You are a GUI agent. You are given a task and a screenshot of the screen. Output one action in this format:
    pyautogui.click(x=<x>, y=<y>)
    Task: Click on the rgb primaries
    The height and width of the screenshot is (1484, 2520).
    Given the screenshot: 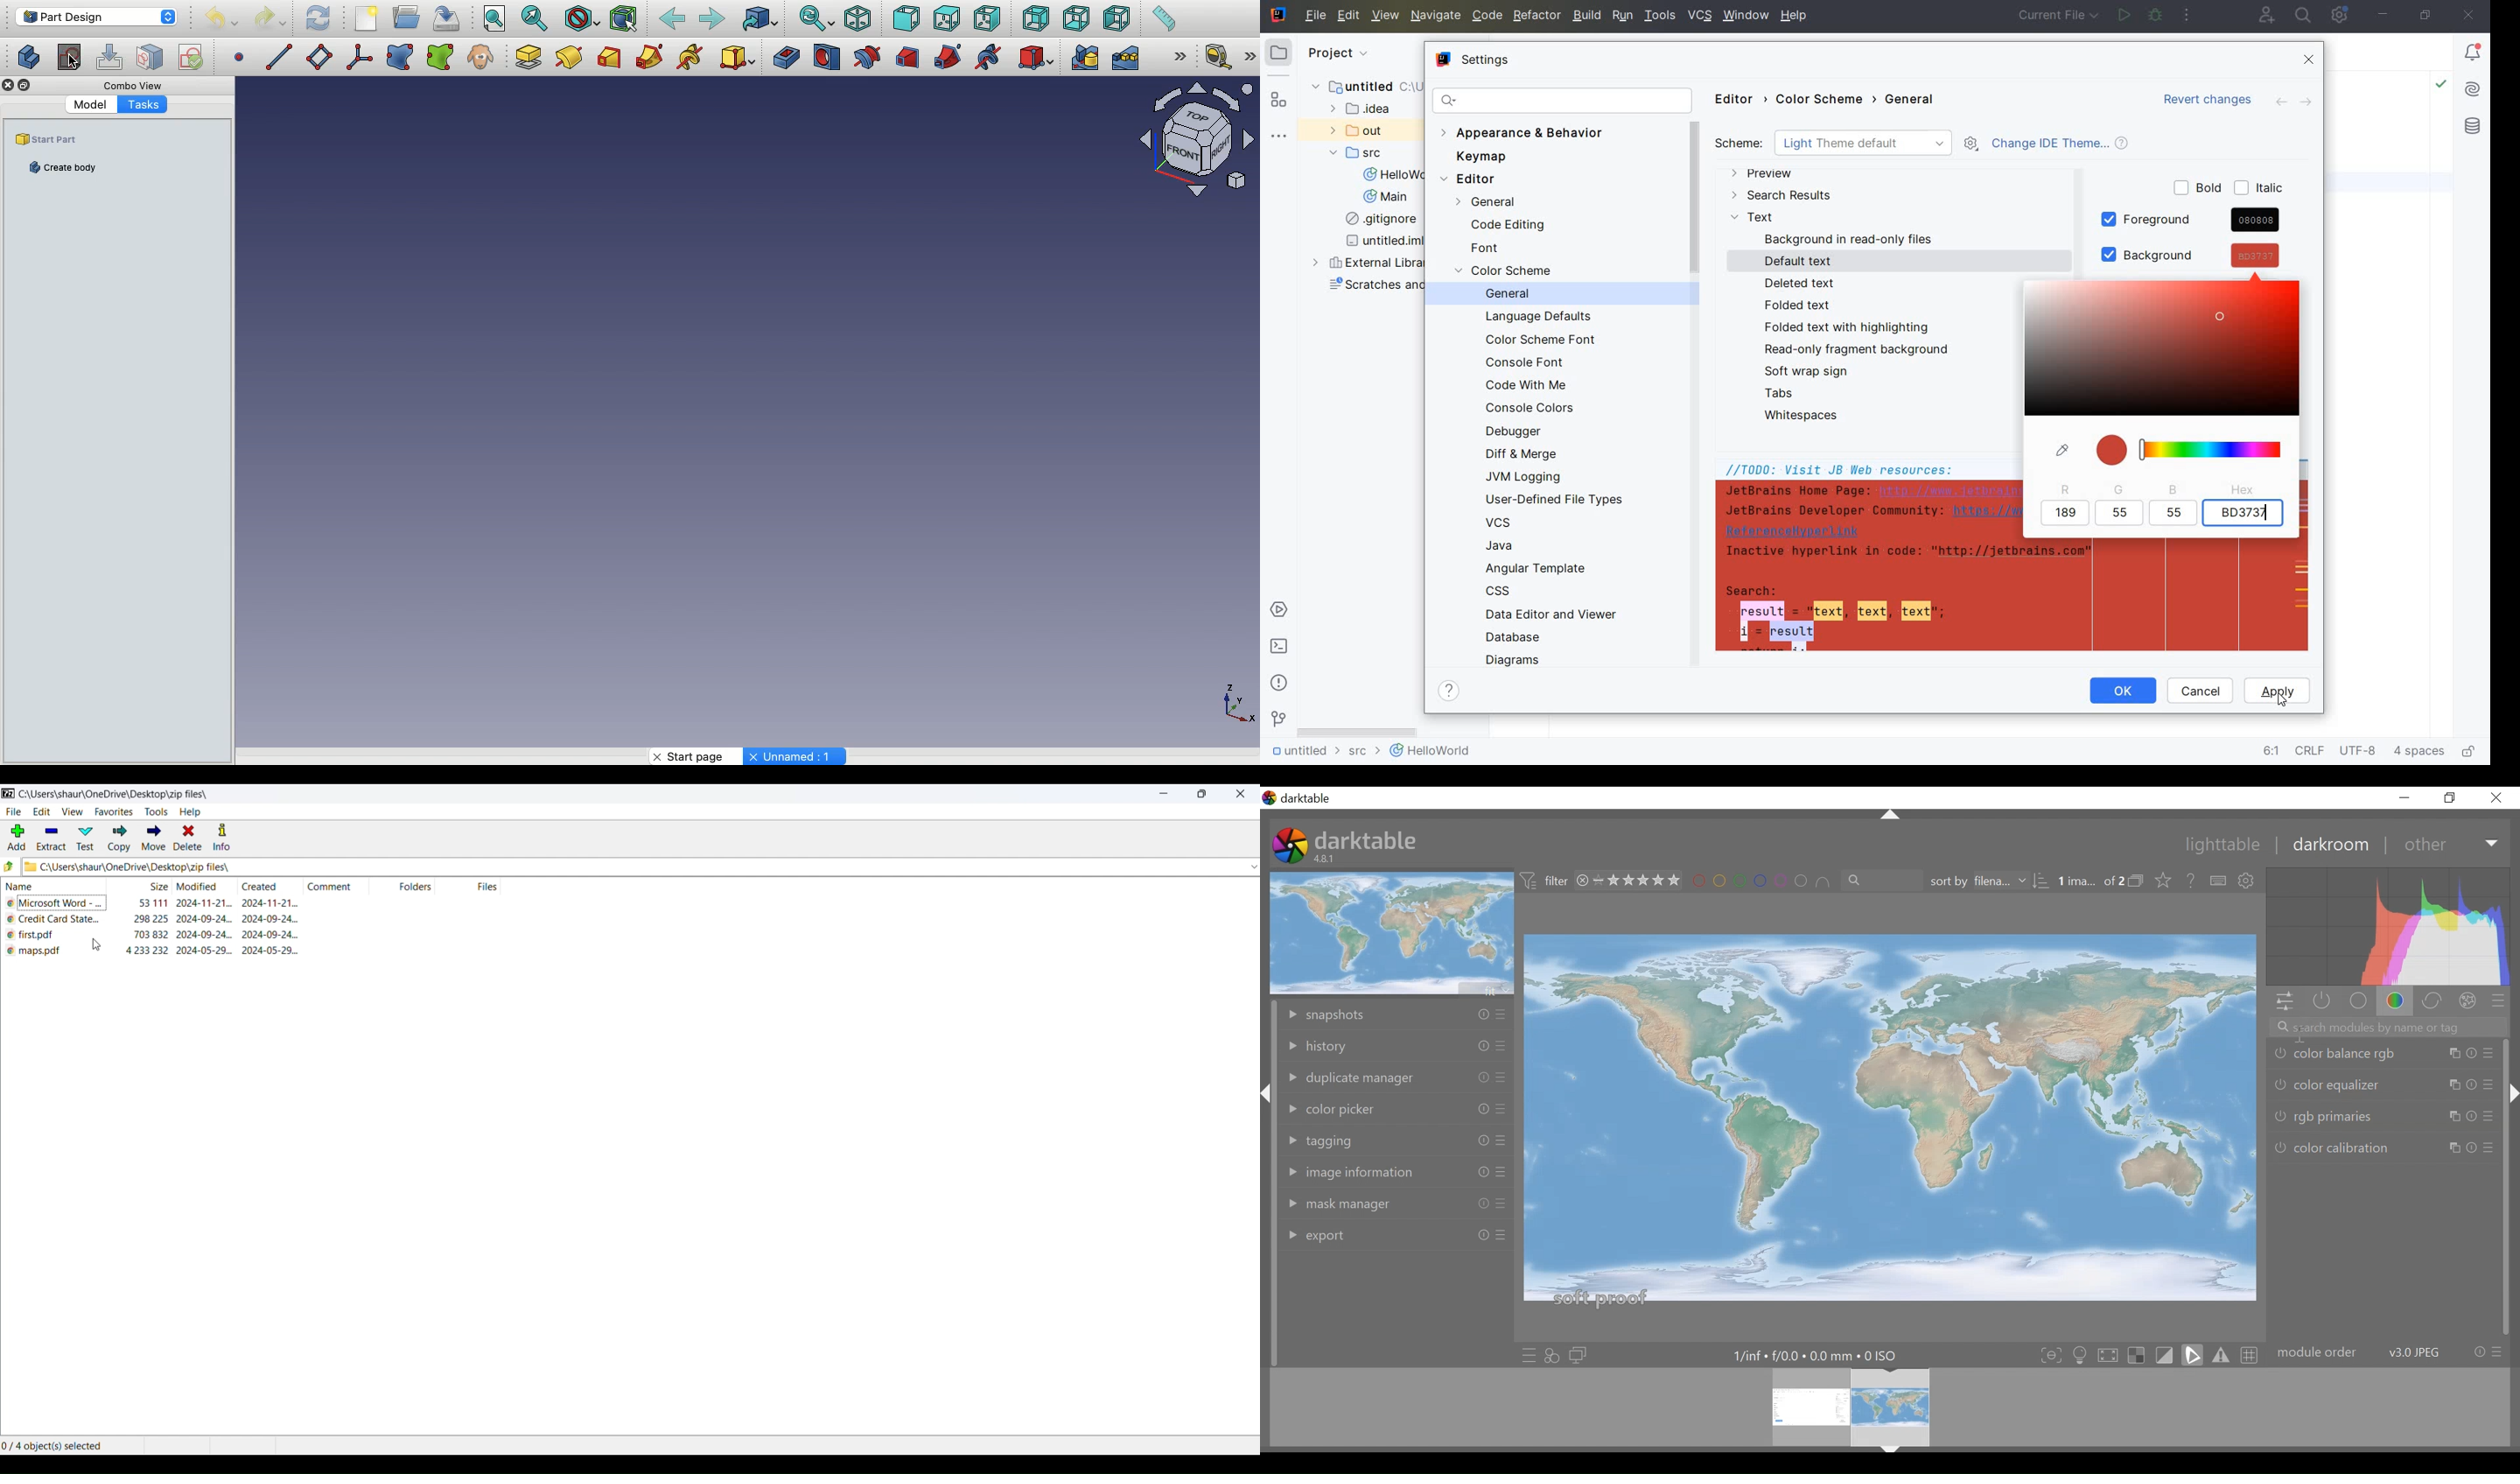 What is the action you would take?
    pyautogui.click(x=2322, y=1118)
    